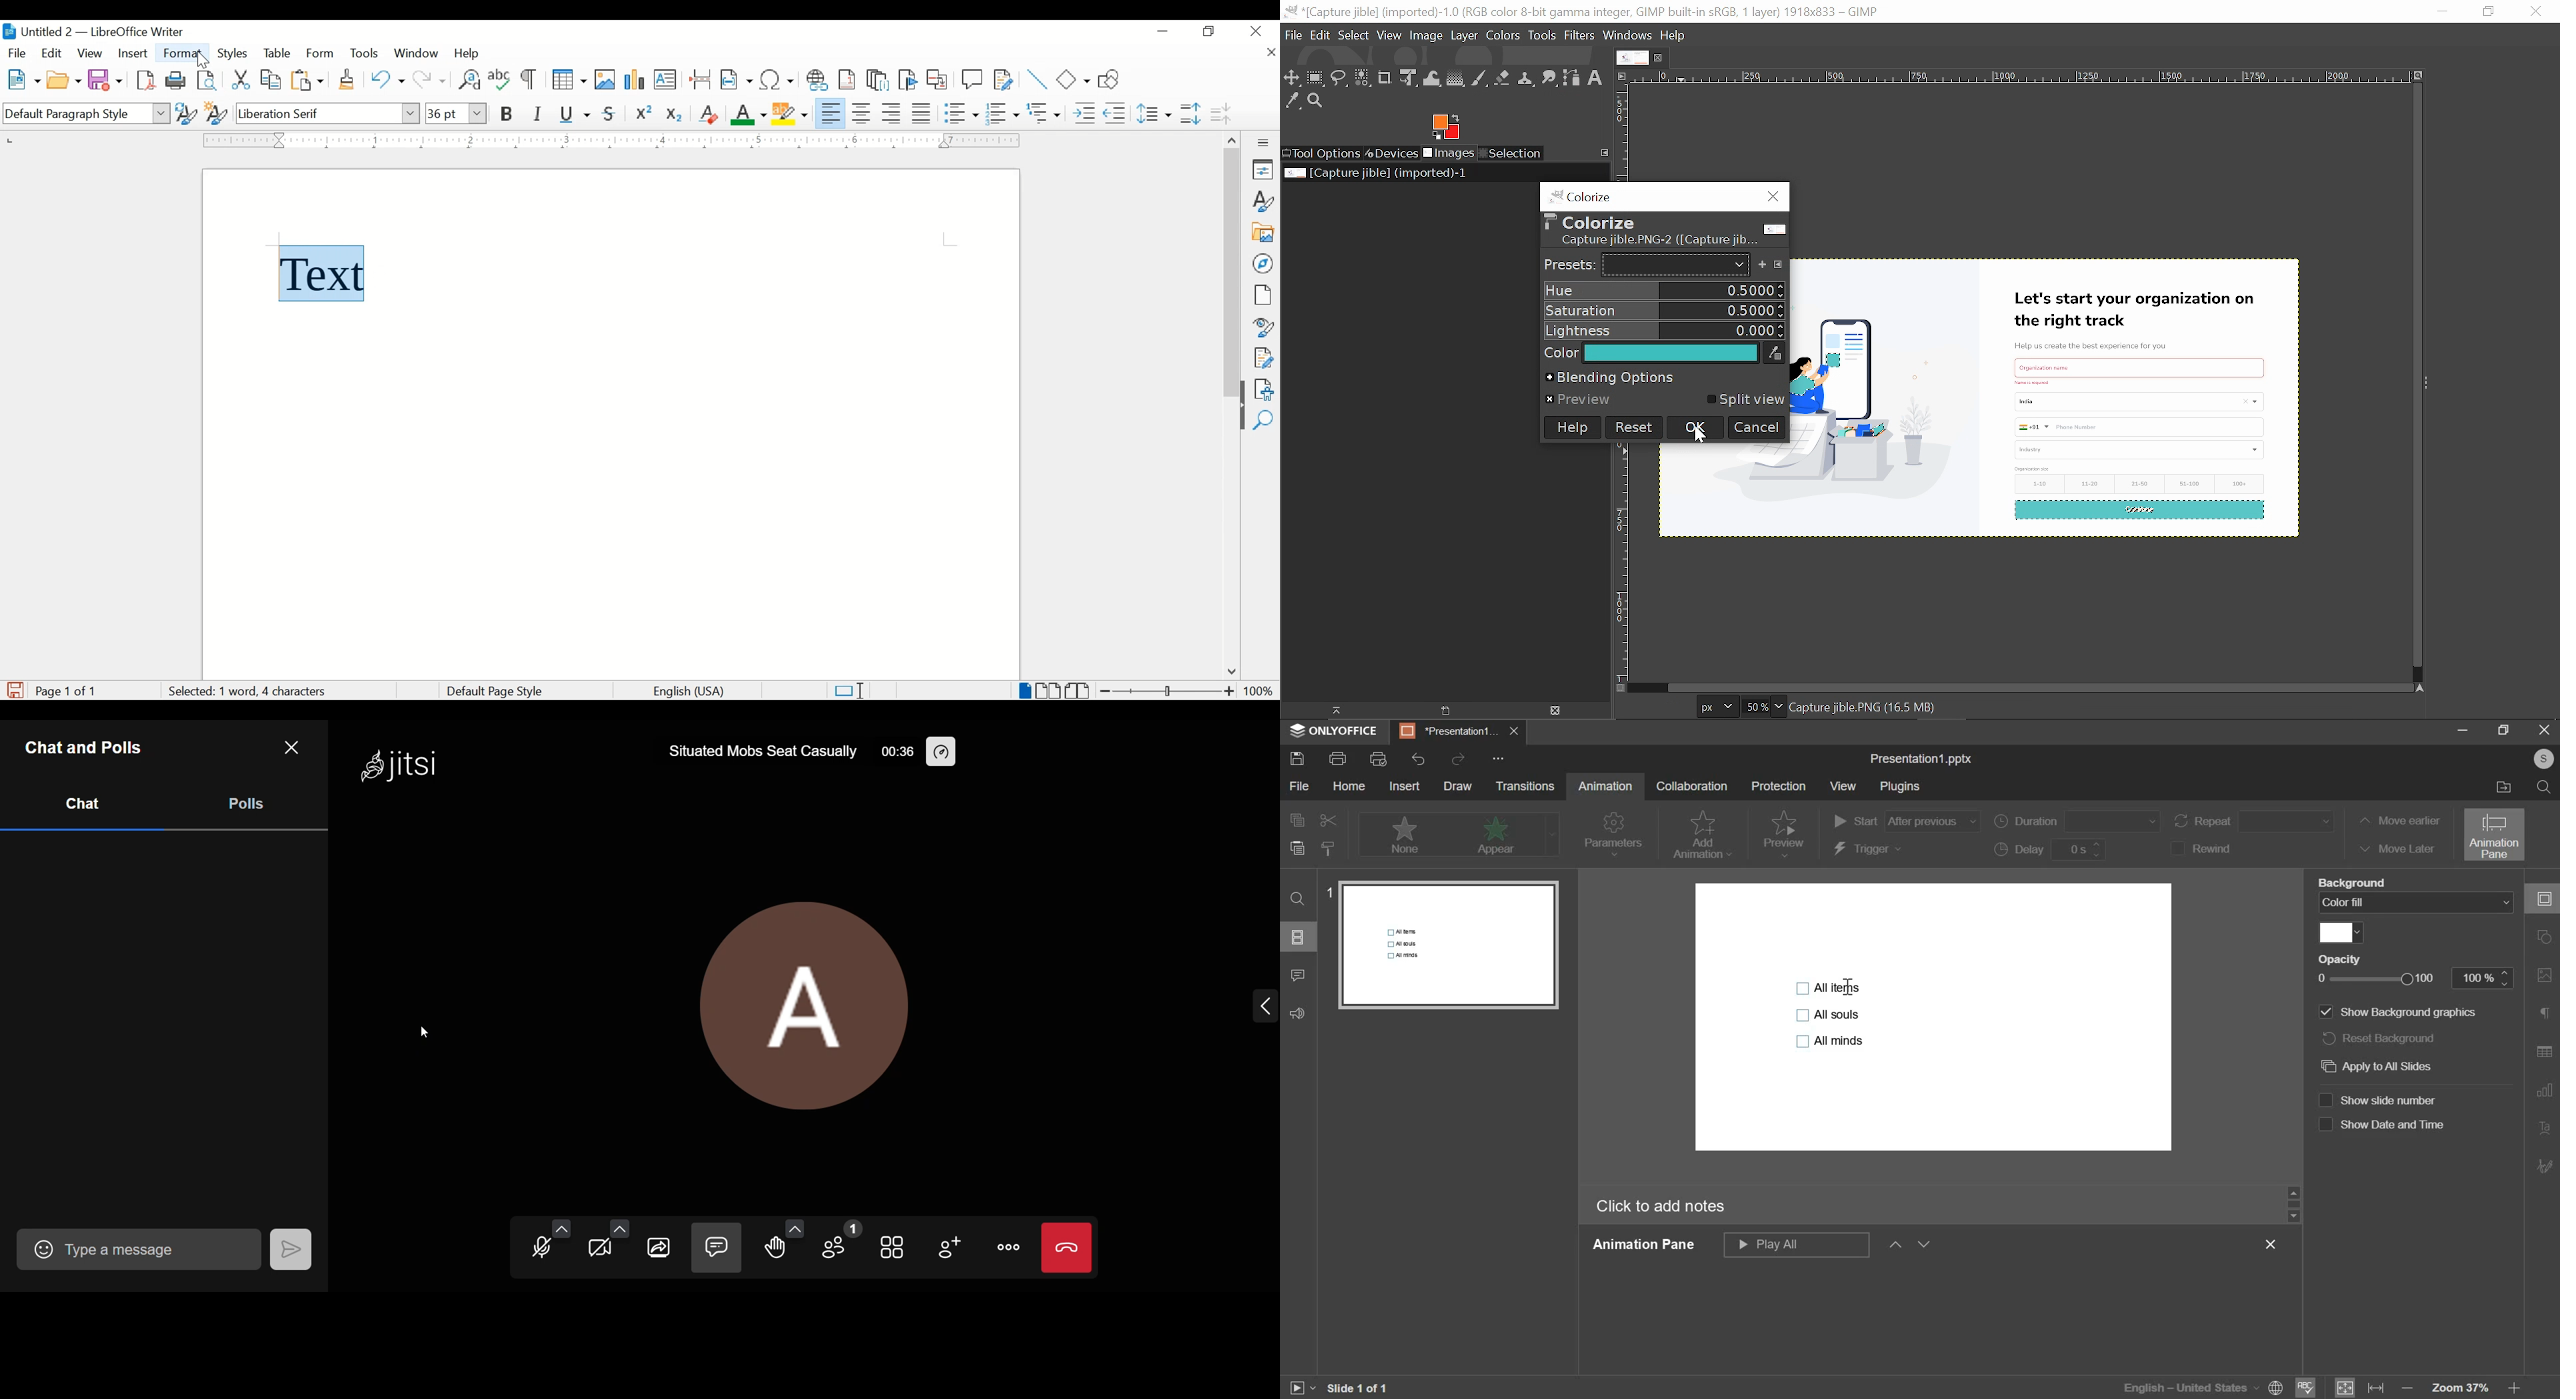 This screenshot has height=1400, width=2576. I want to click on reset background, so click(2388, 1039).